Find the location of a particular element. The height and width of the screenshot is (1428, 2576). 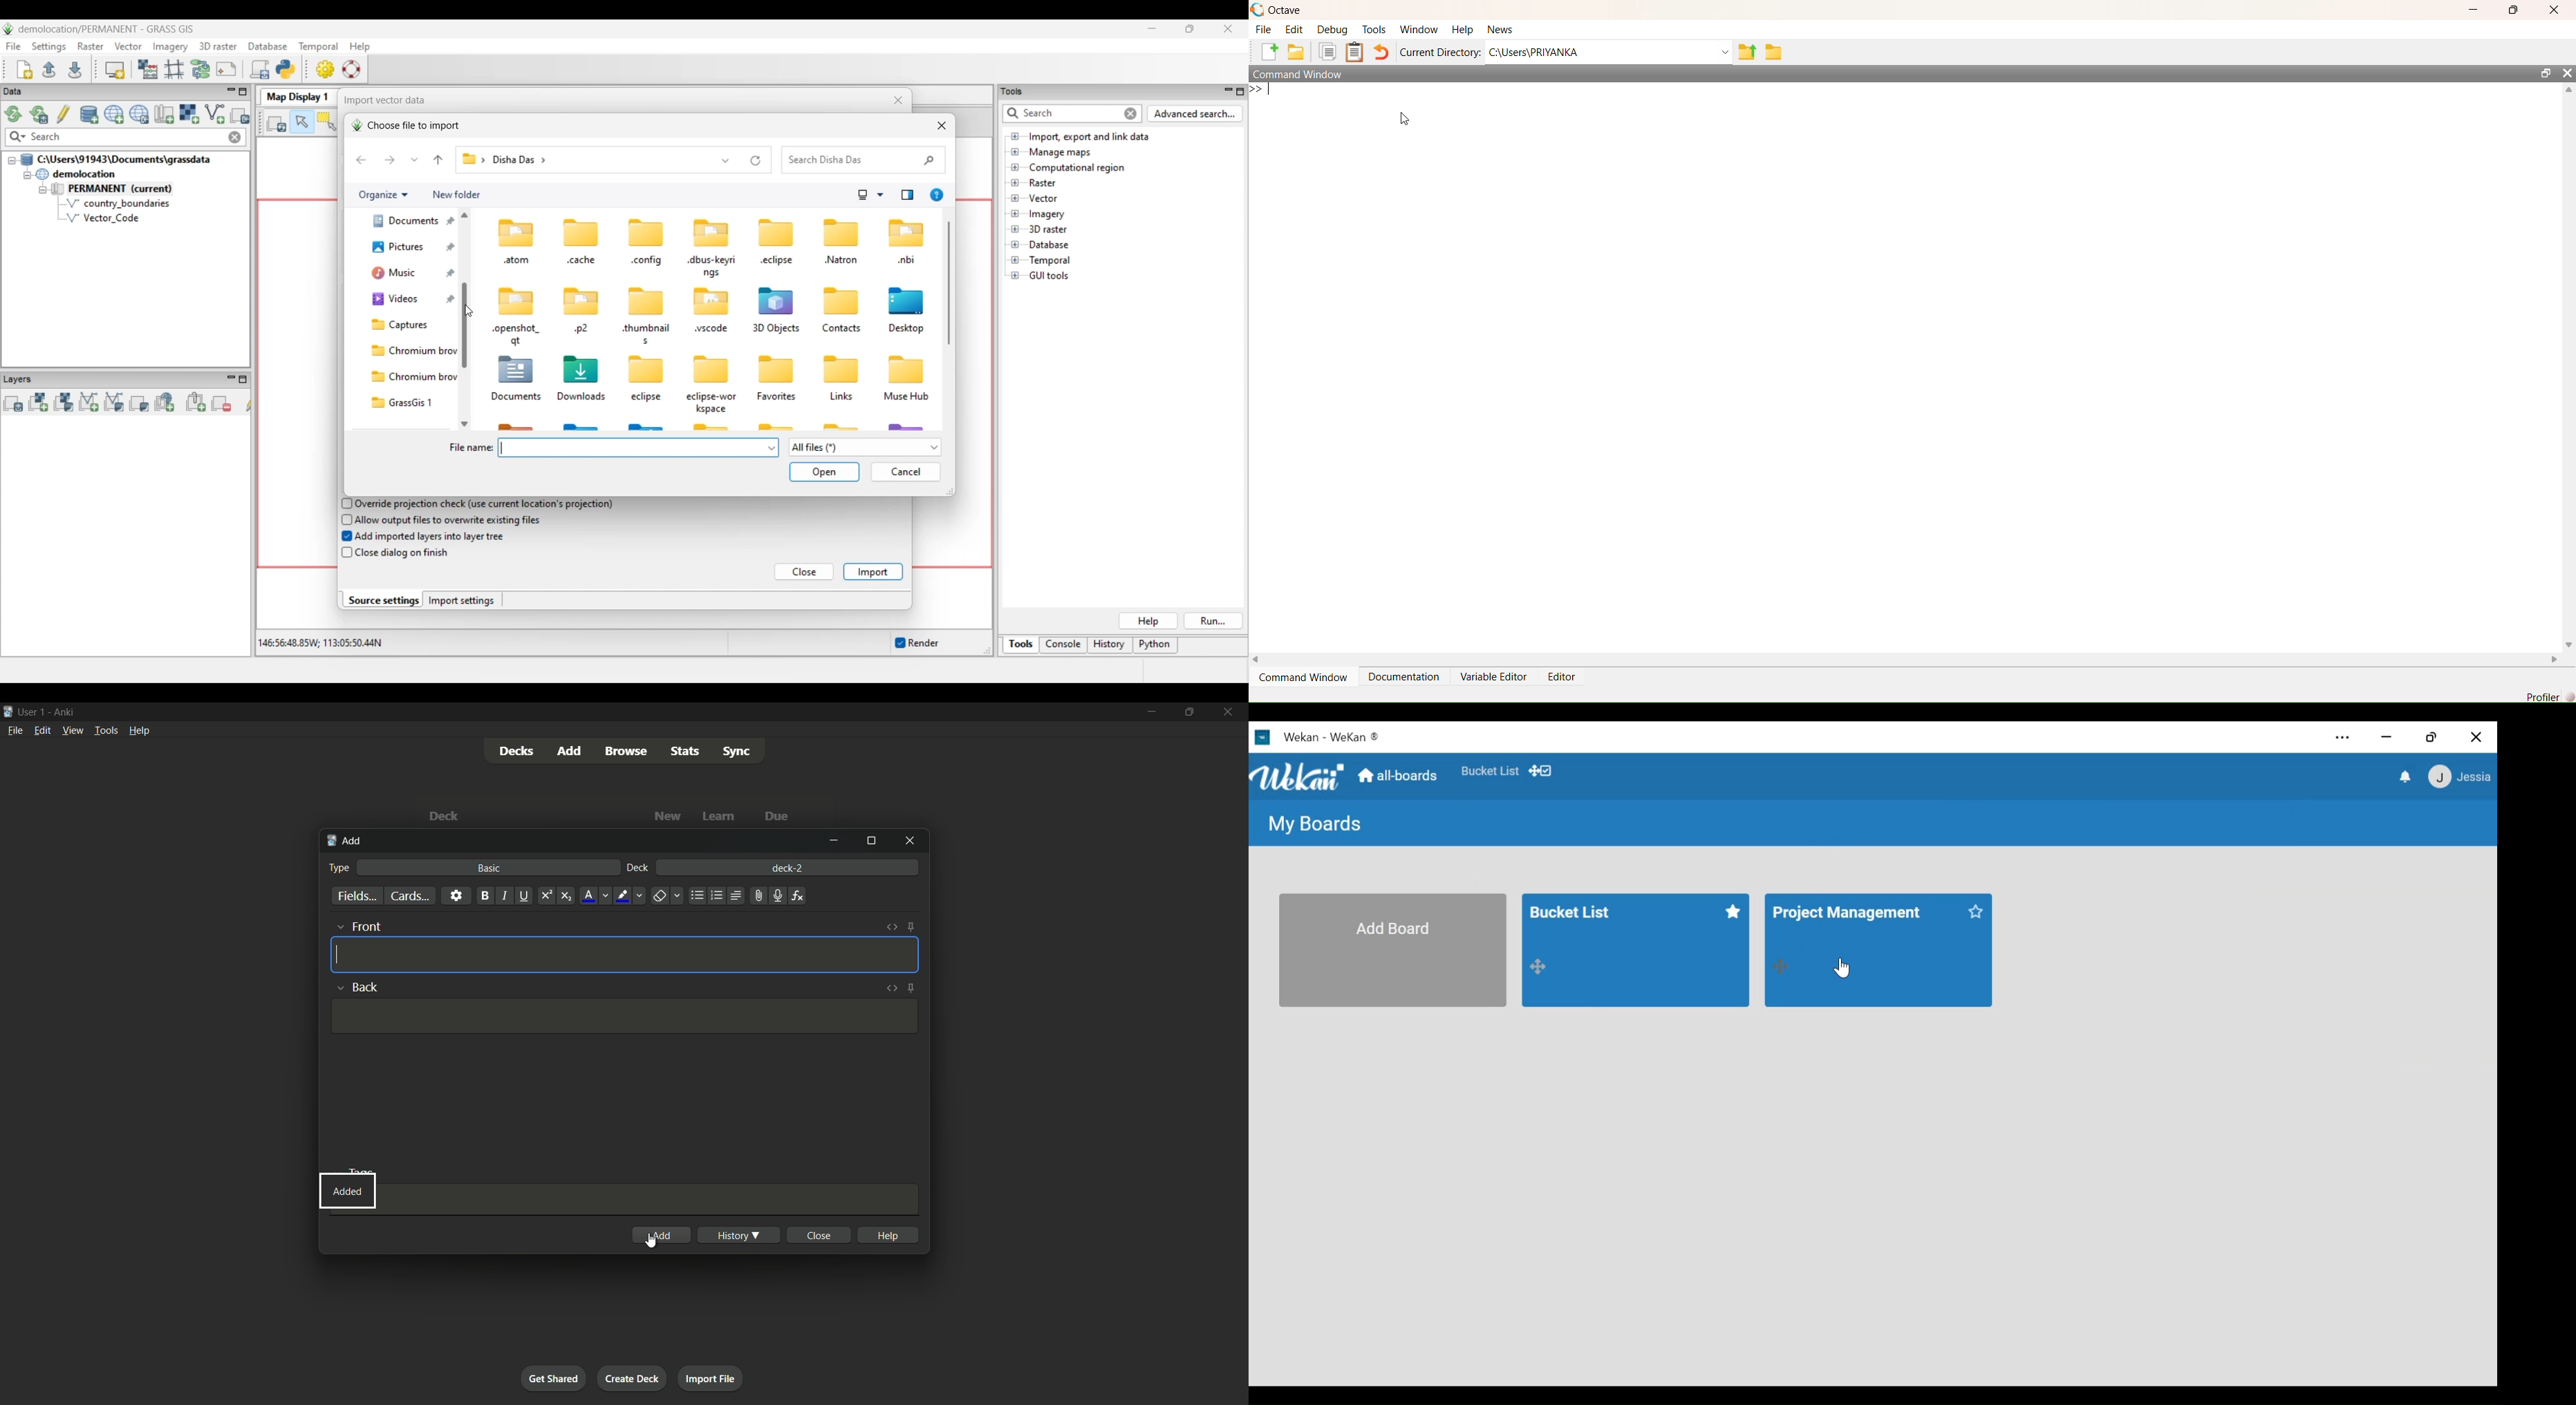

maximise is located at coordinates (2515, 12).